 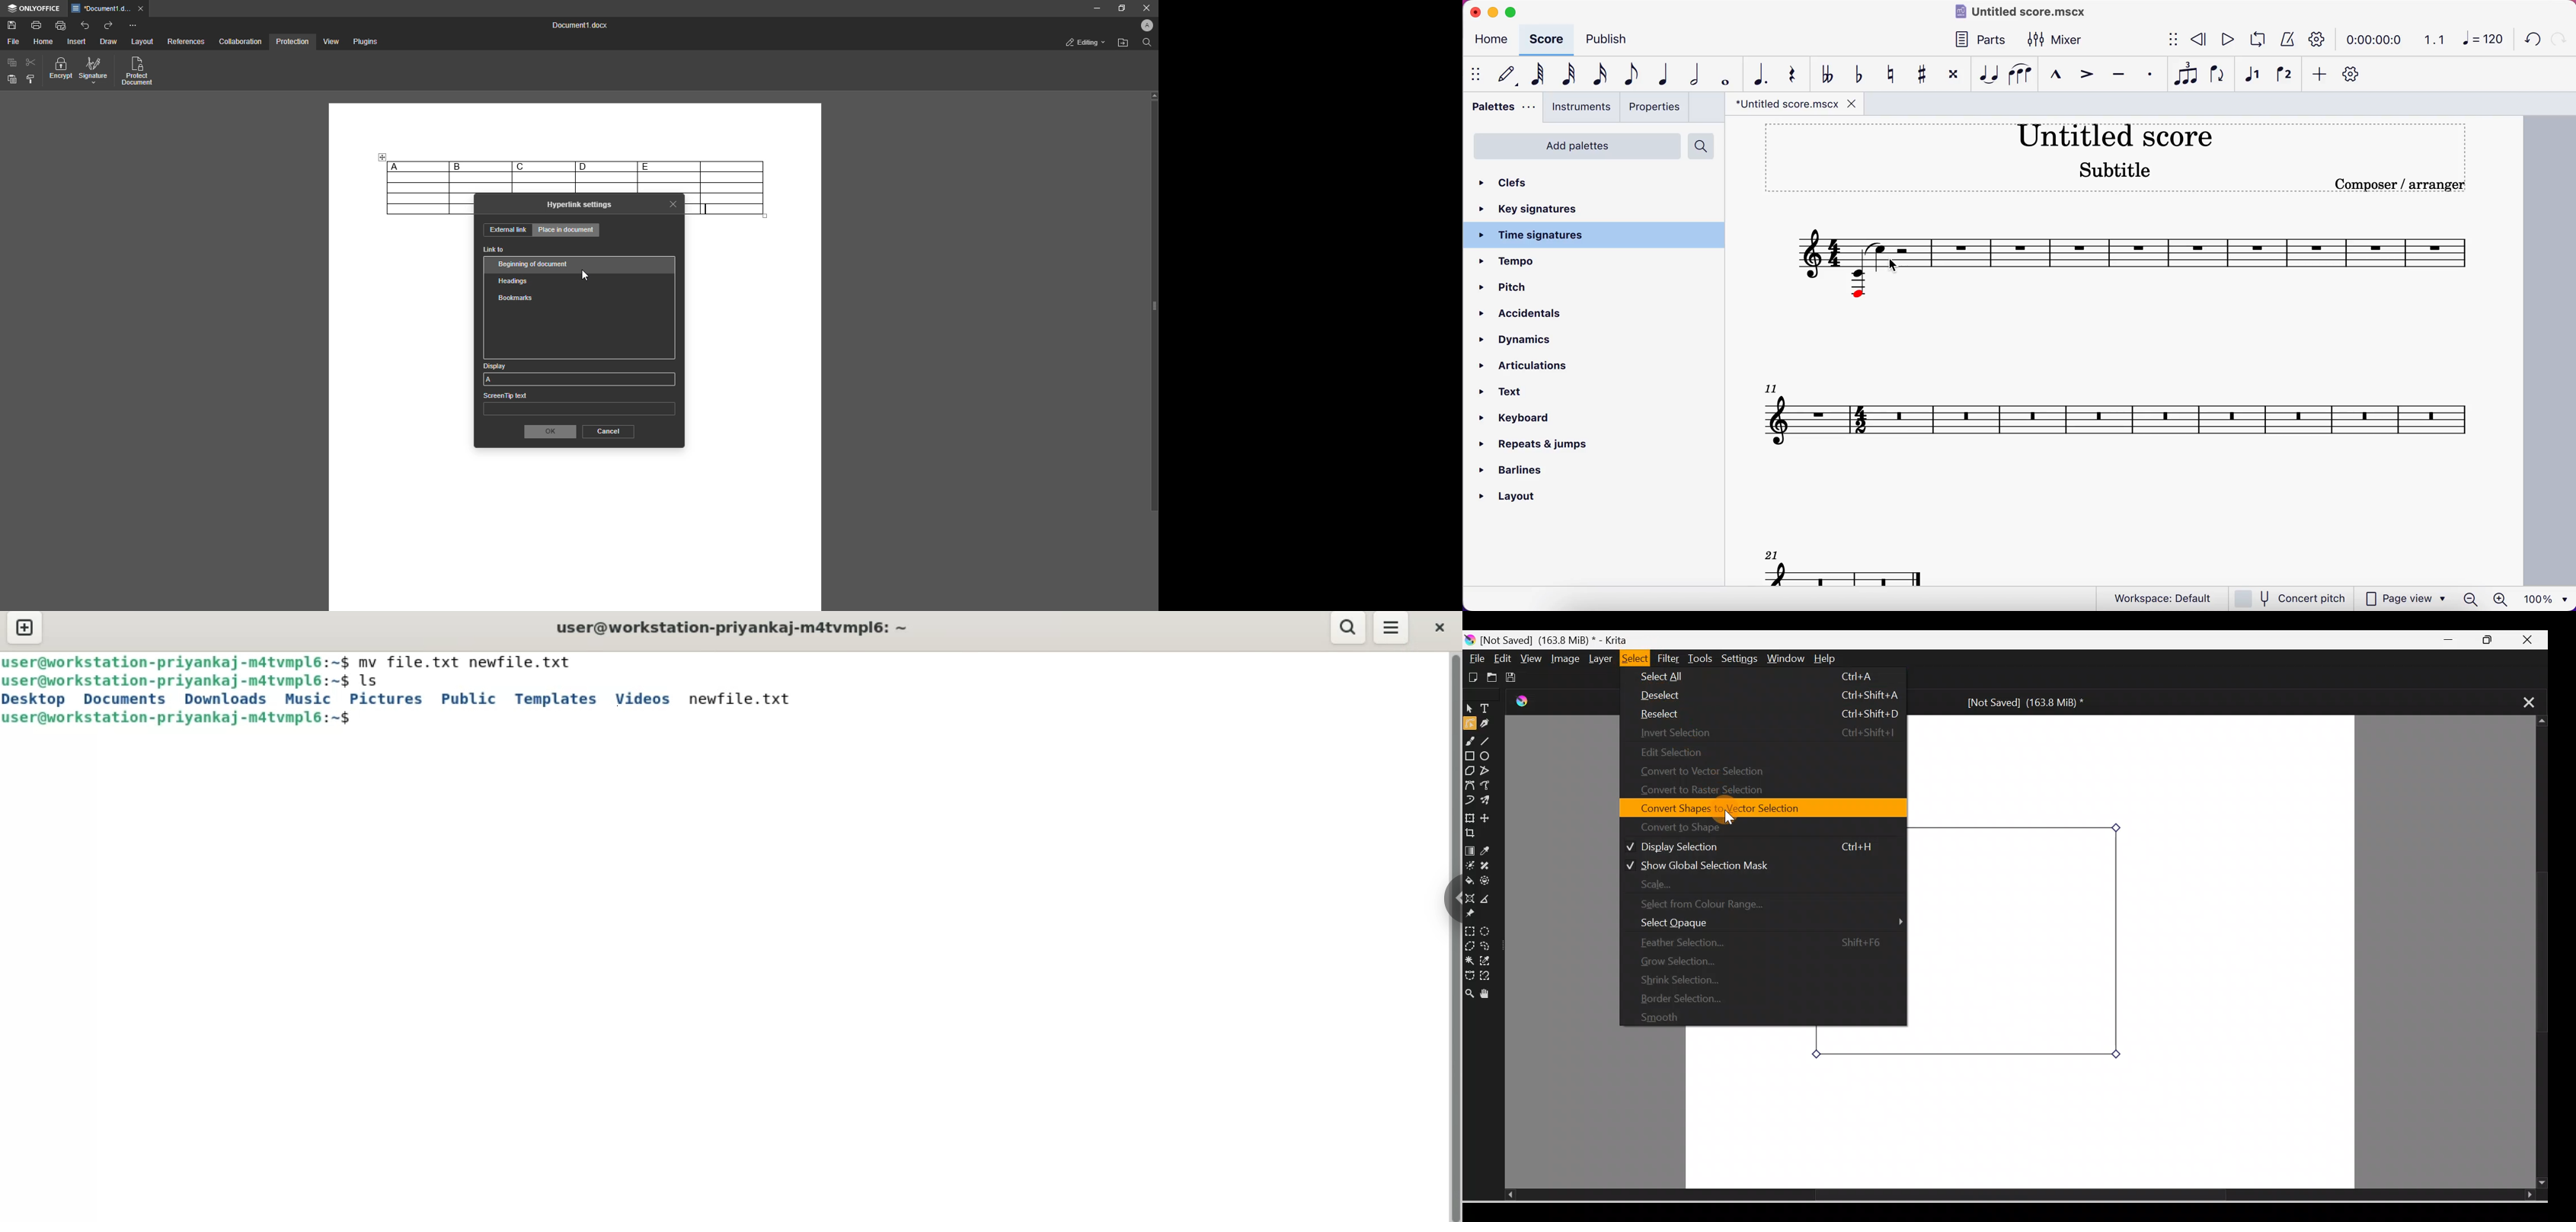 I want to click on Cursor, so click(x=586, y=277).